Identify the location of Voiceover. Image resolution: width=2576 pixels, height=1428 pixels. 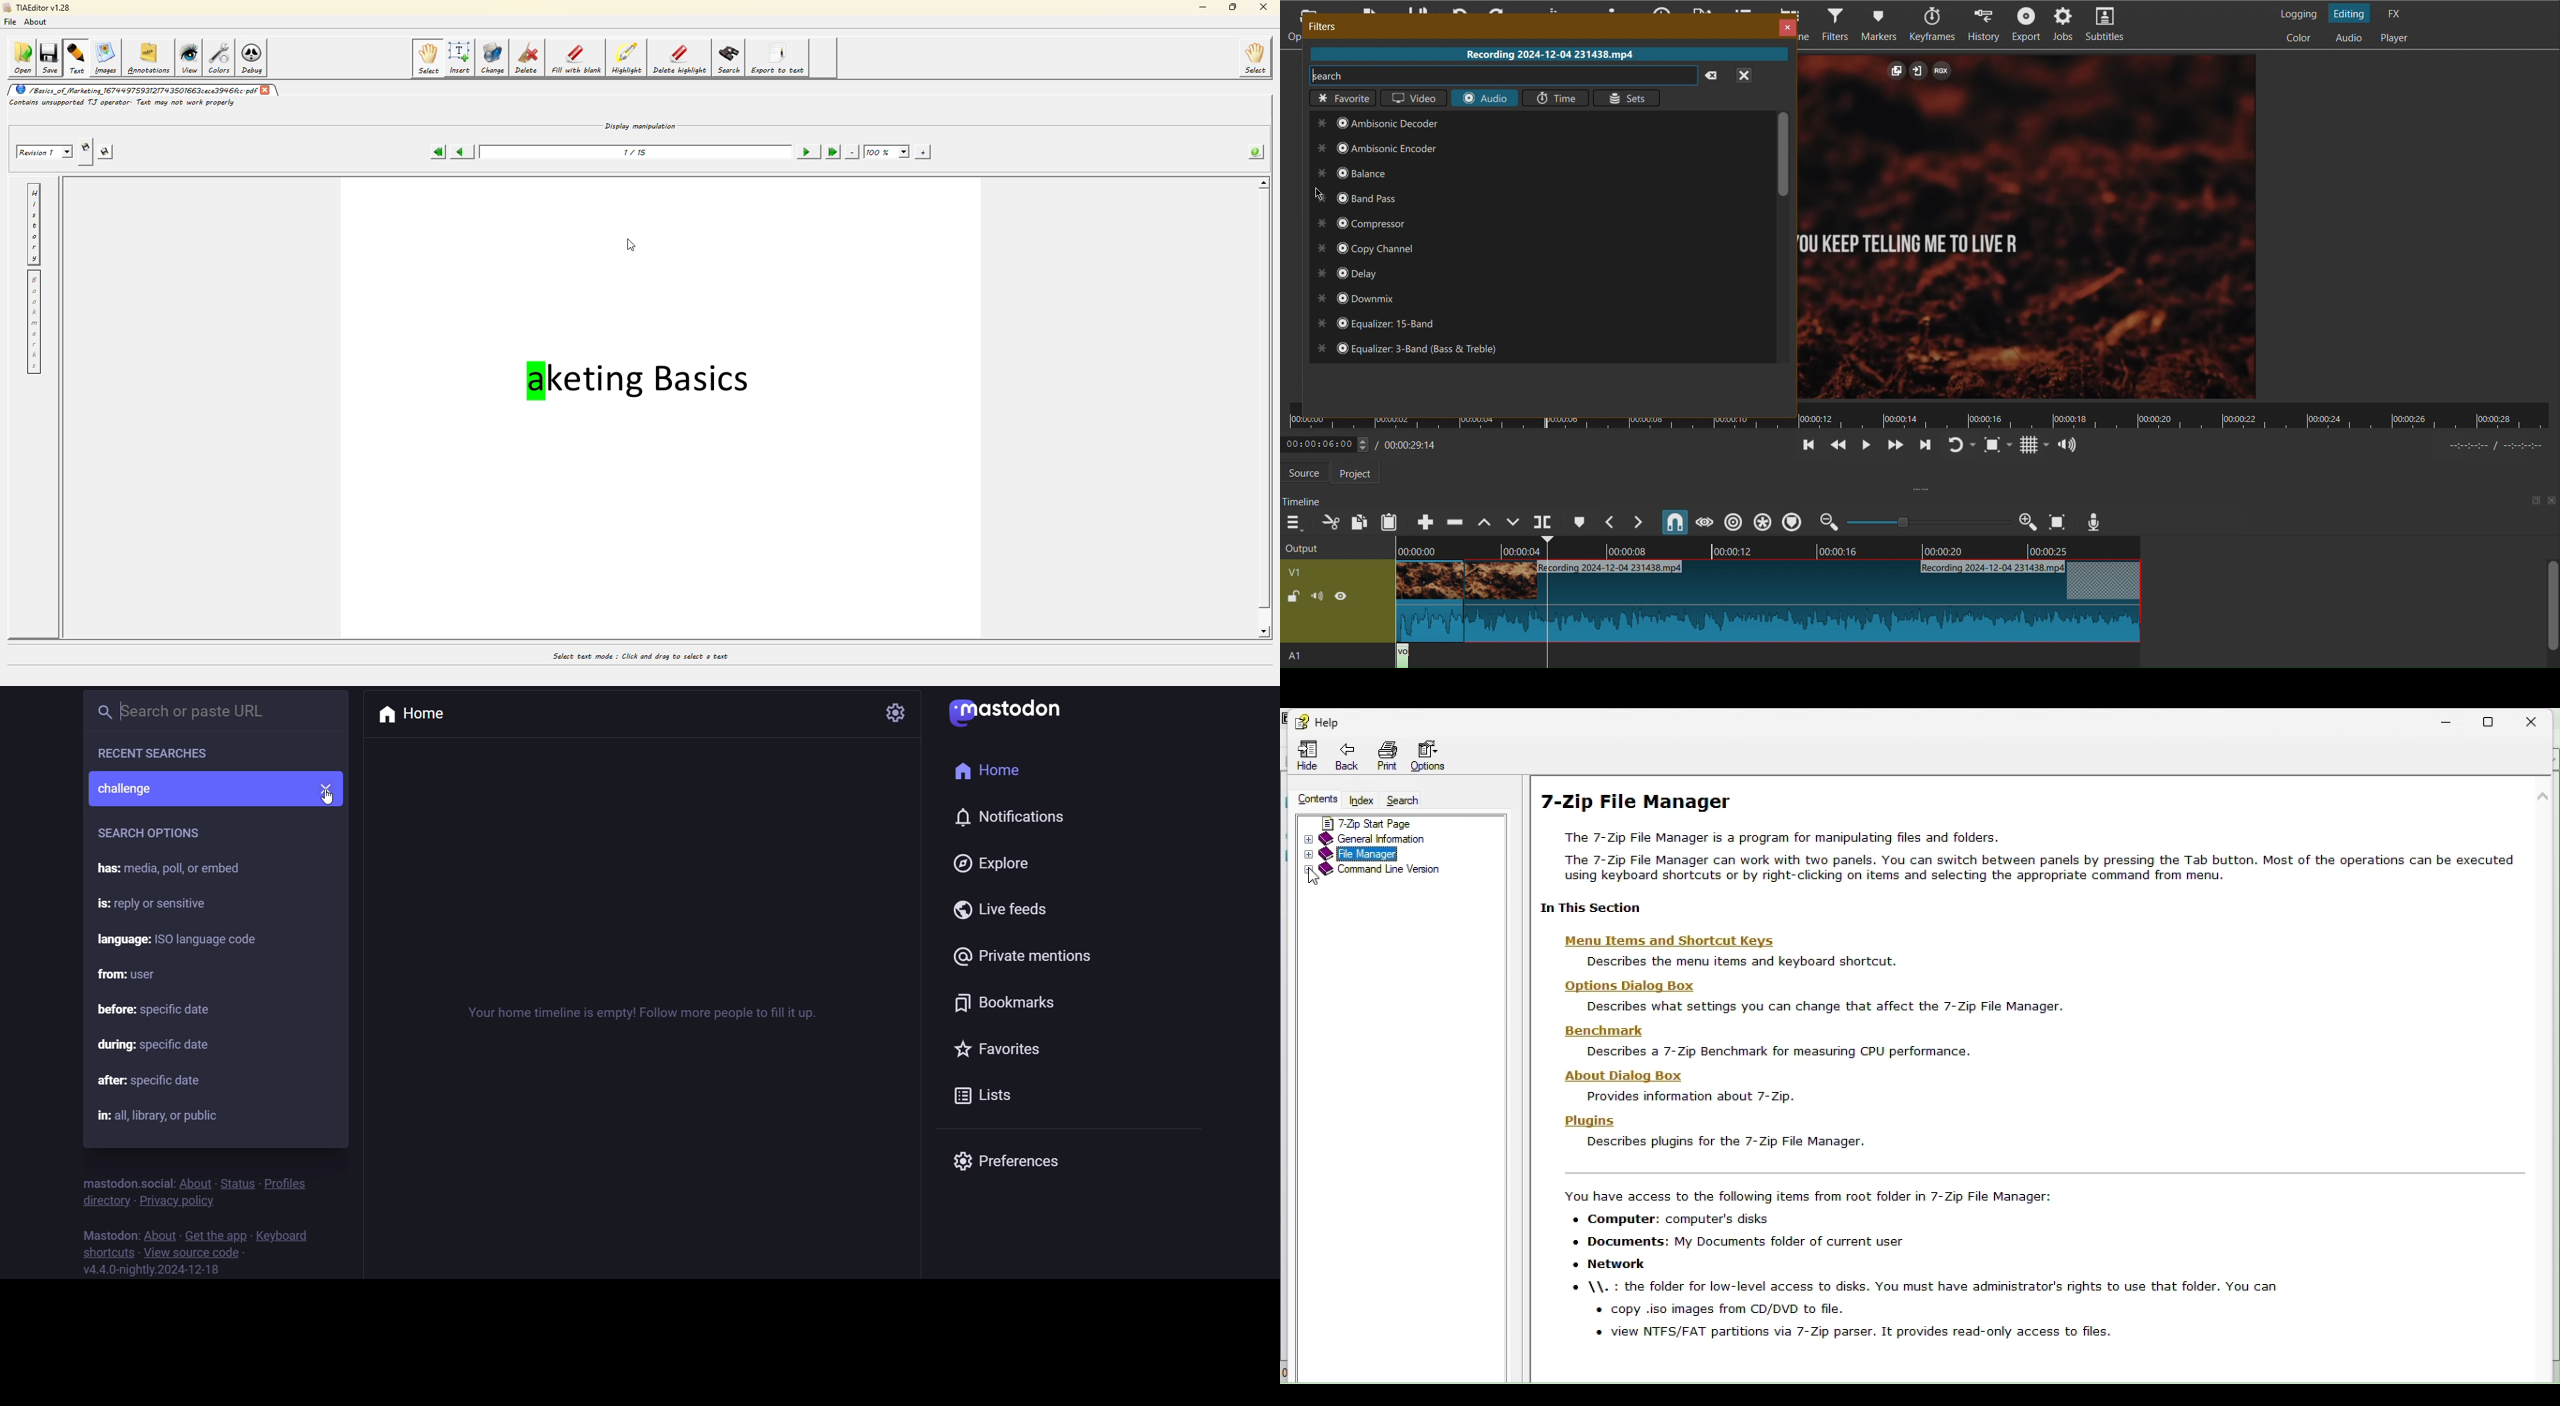
(2095, 522).